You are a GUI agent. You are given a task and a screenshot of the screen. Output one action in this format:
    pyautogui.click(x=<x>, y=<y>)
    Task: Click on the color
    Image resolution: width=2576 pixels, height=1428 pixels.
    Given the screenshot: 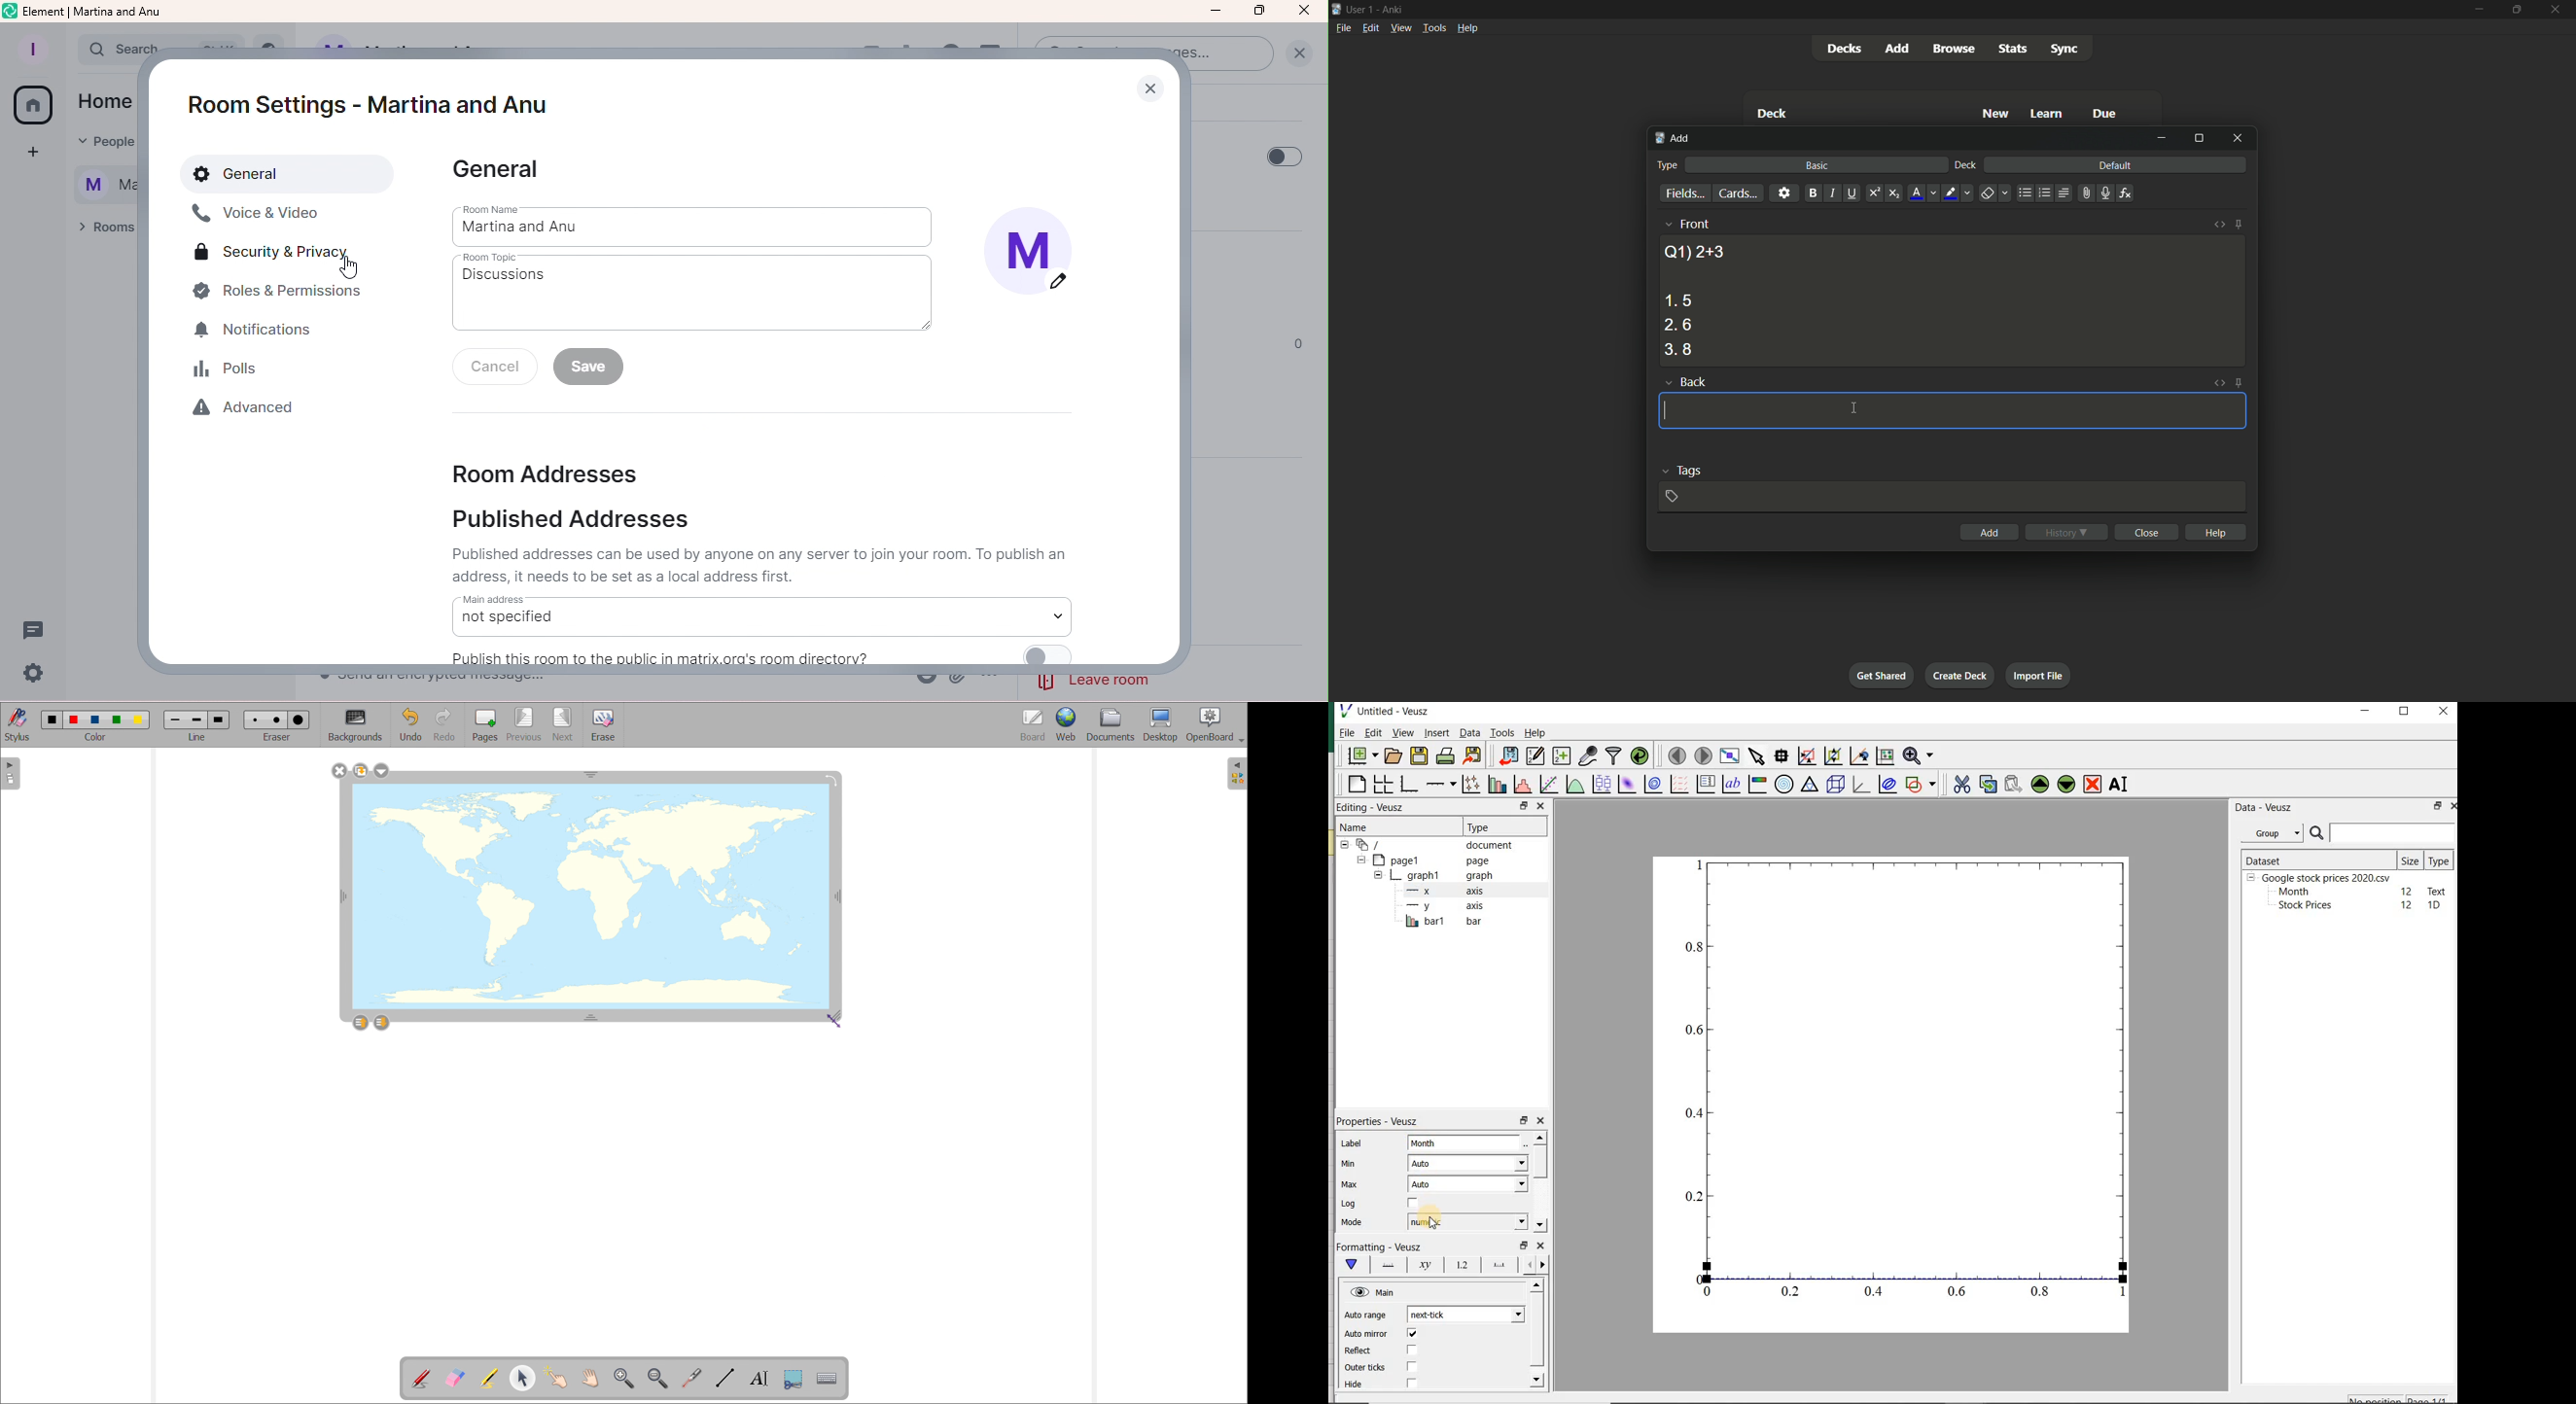 What is the action you would take?
    pyautogui.click(x=98, y=737)
    